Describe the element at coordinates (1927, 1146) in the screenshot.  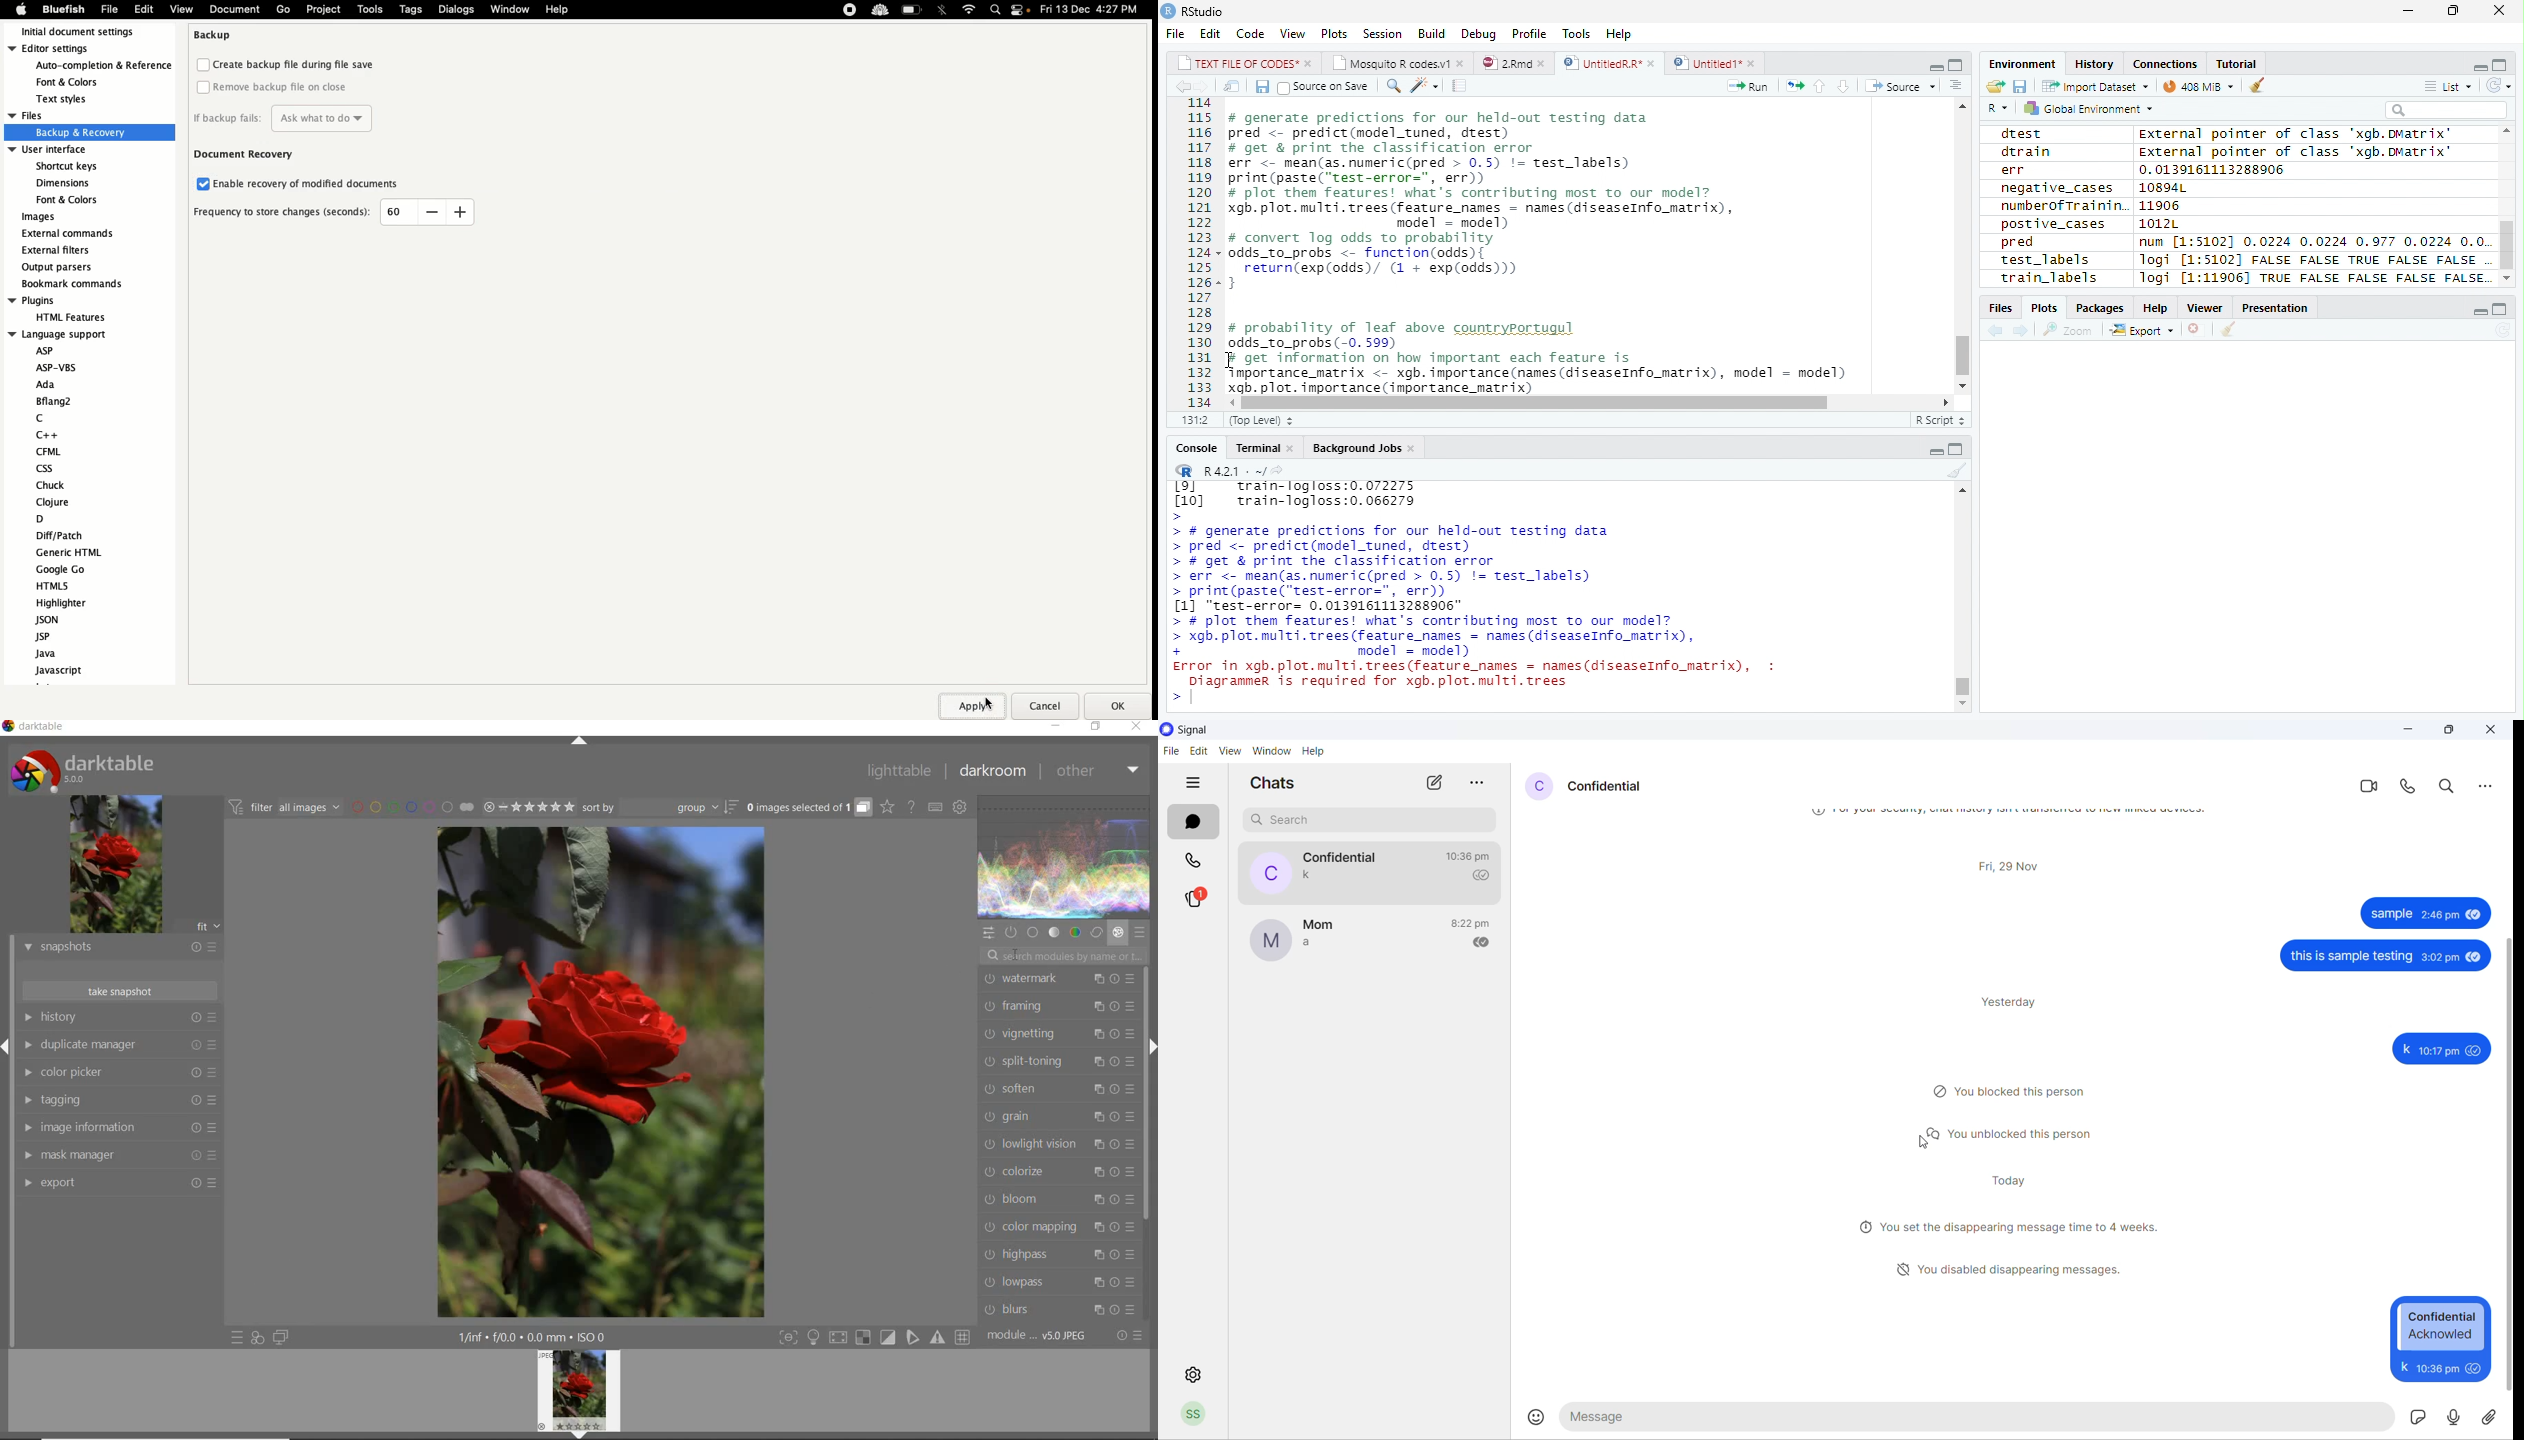
I see `cursor` at that location.